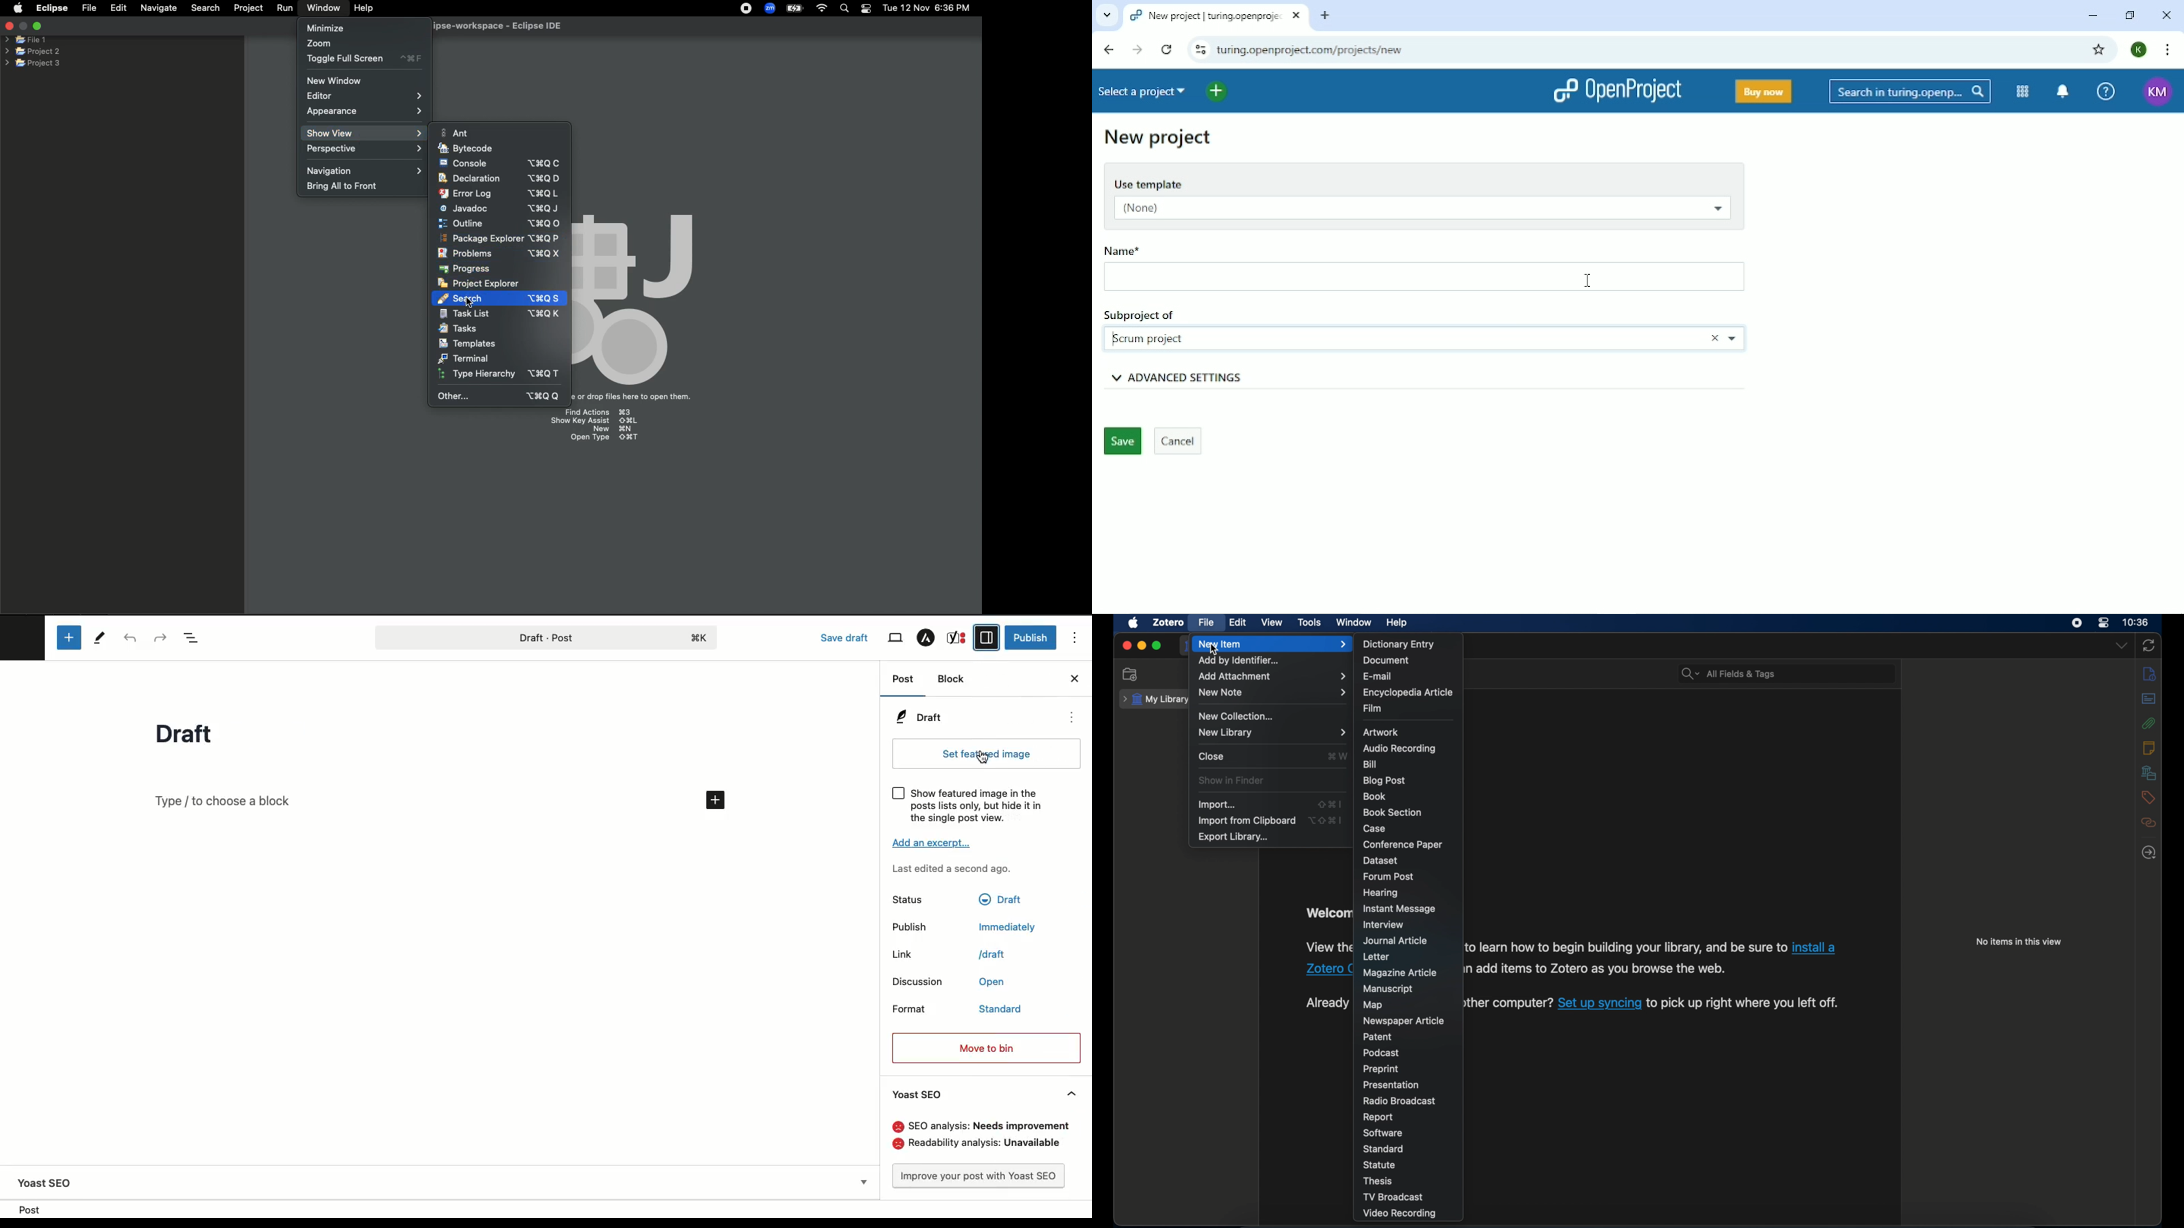 The width and height of the screenshot is (2184, 1232). What do you see at coordinates (1423, 181) in the screenshot?
I see `Use template` at bounding box center [1423, 181].